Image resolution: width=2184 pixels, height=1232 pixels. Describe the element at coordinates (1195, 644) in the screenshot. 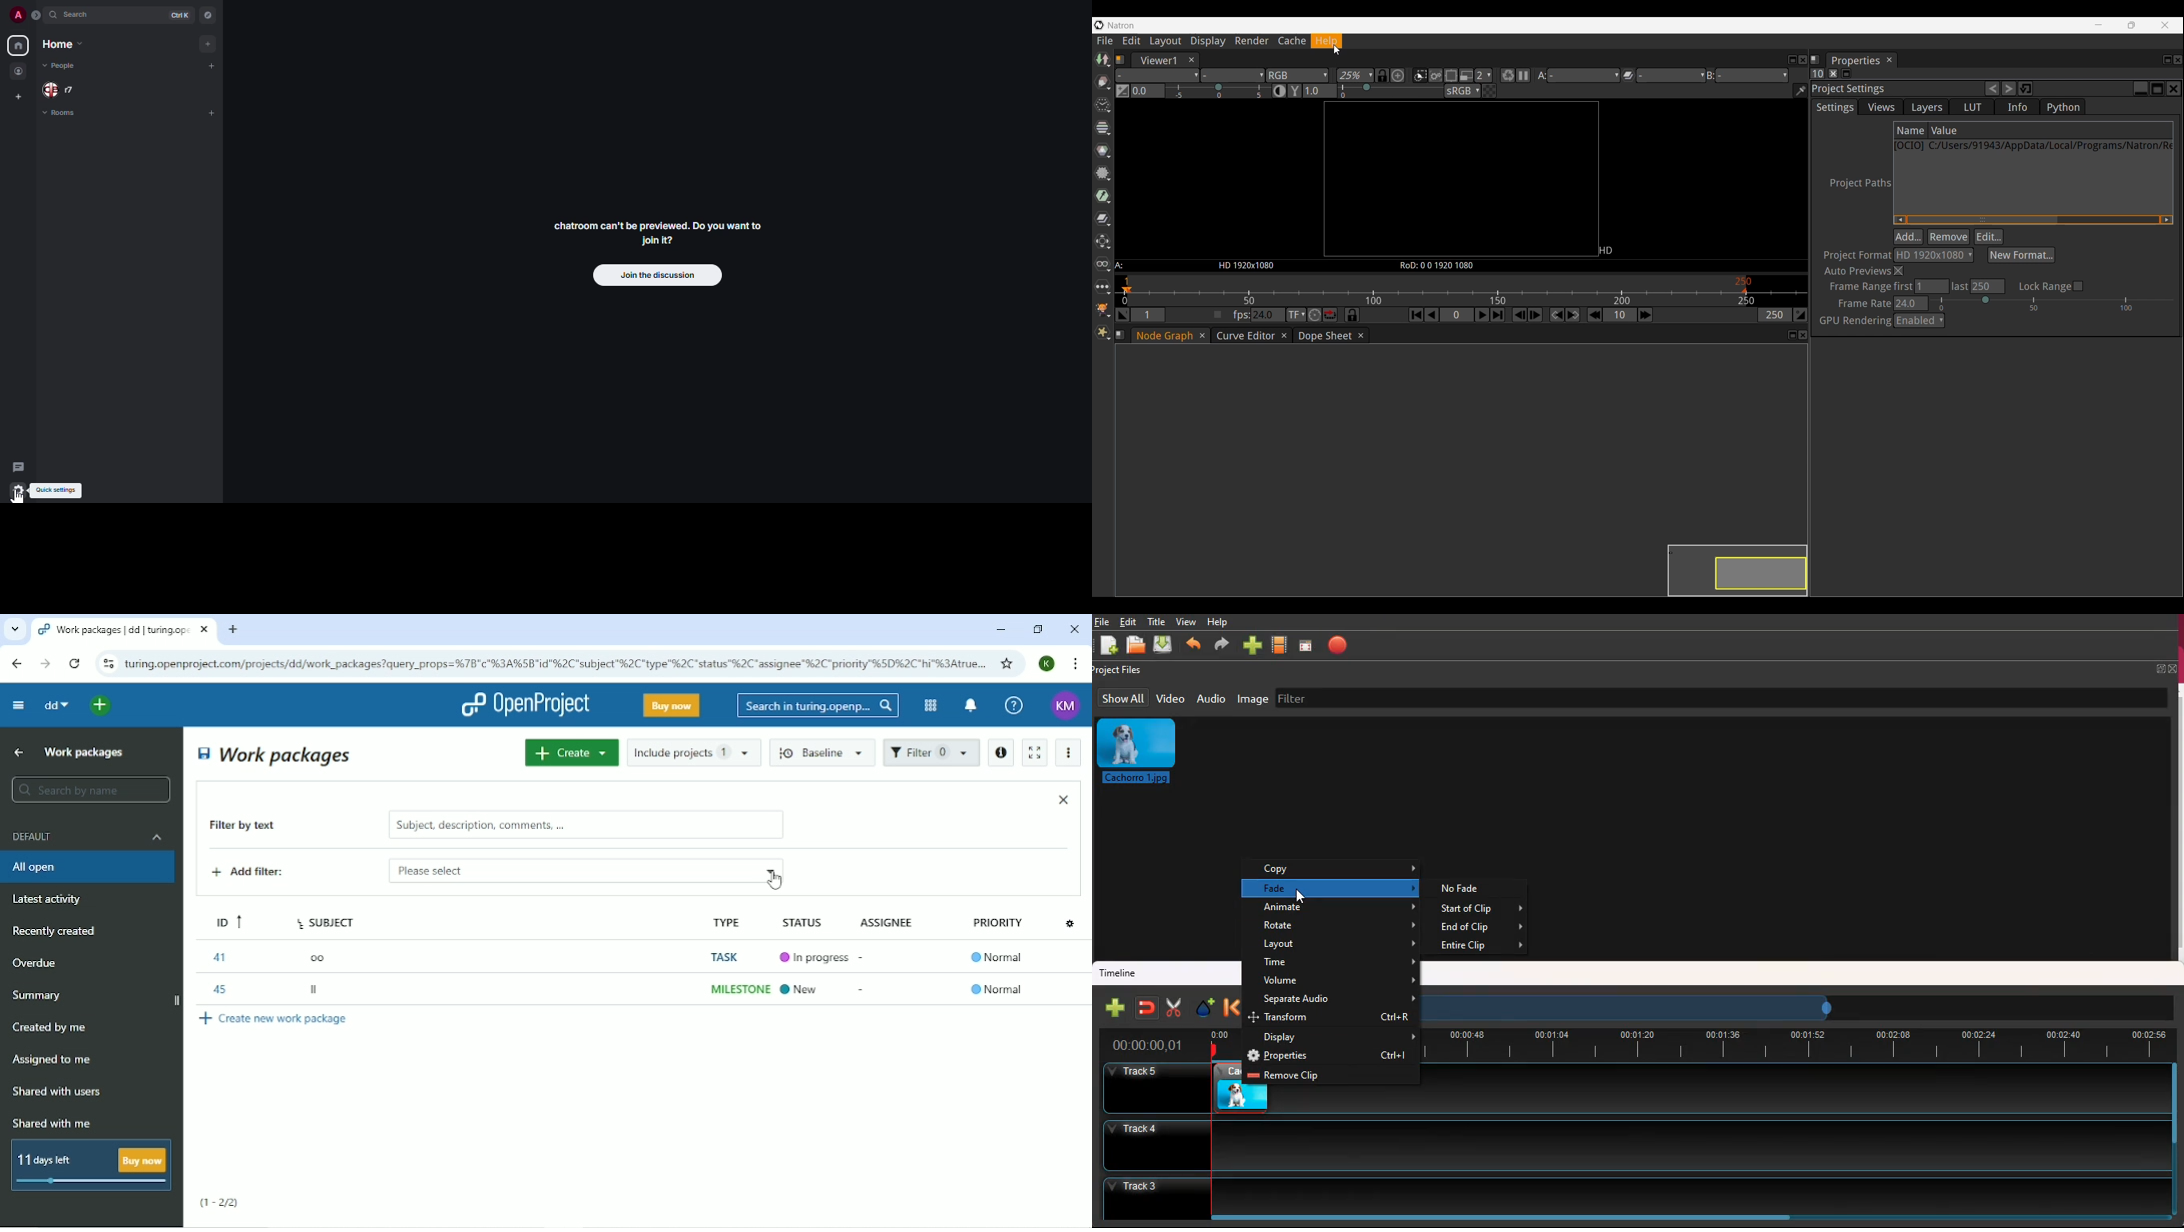

I see `back` at that location.